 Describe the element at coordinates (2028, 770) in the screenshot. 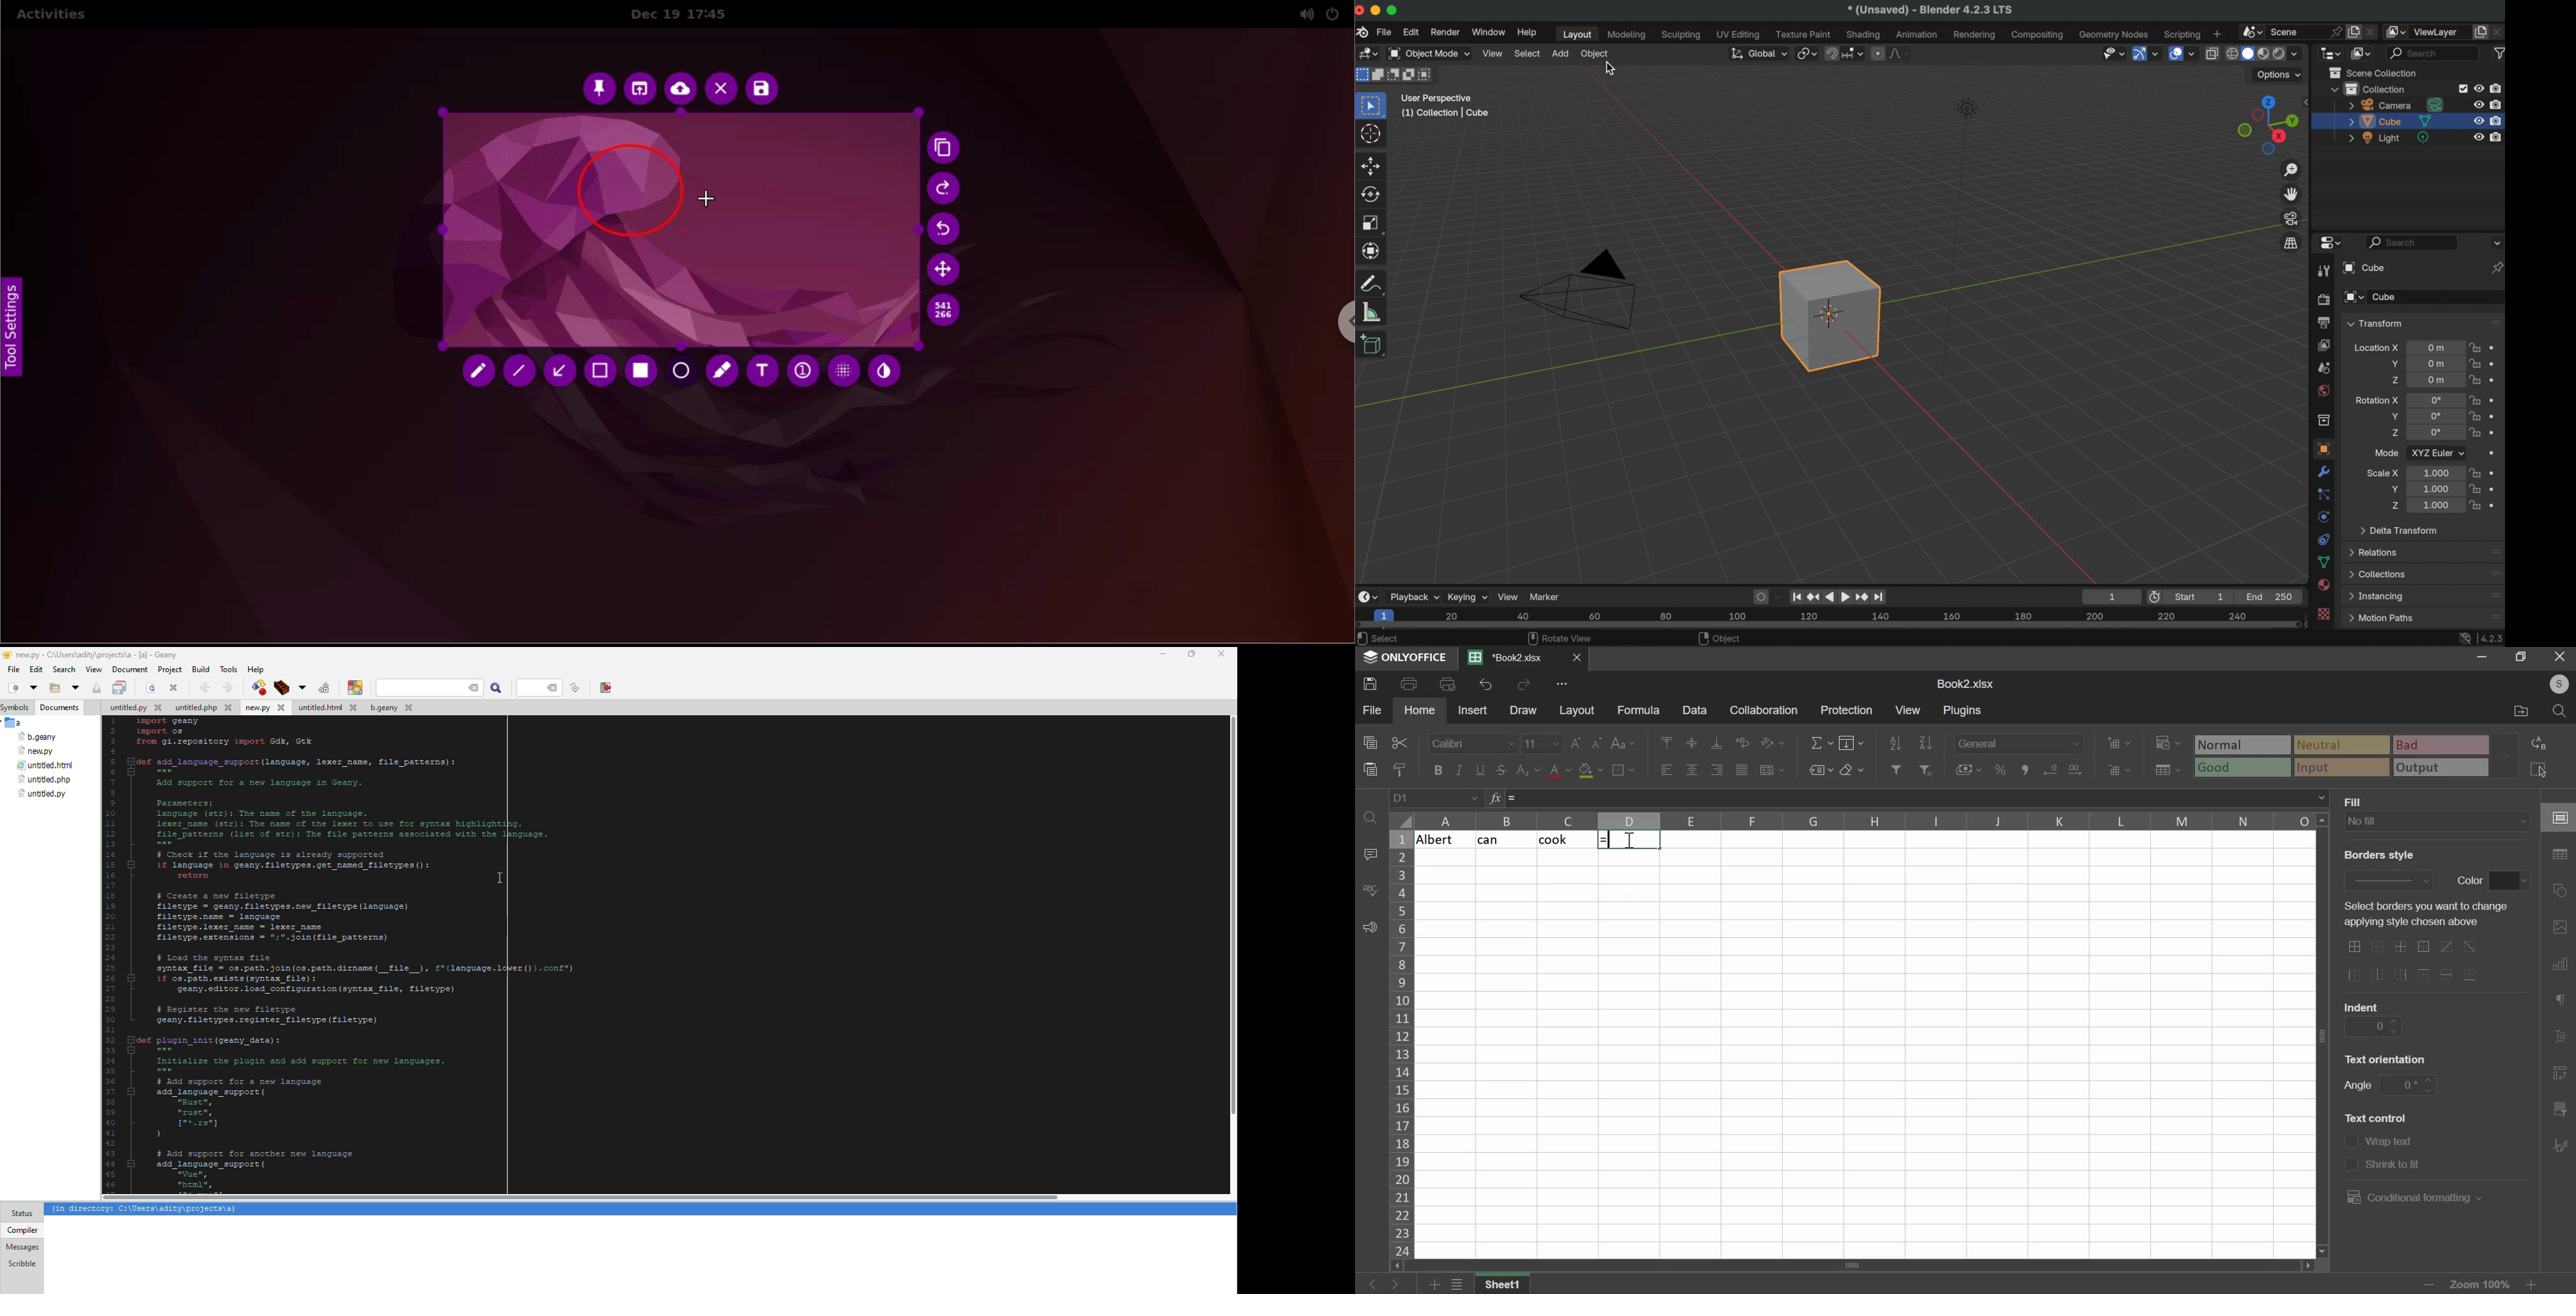

I see `comma style` at that location.